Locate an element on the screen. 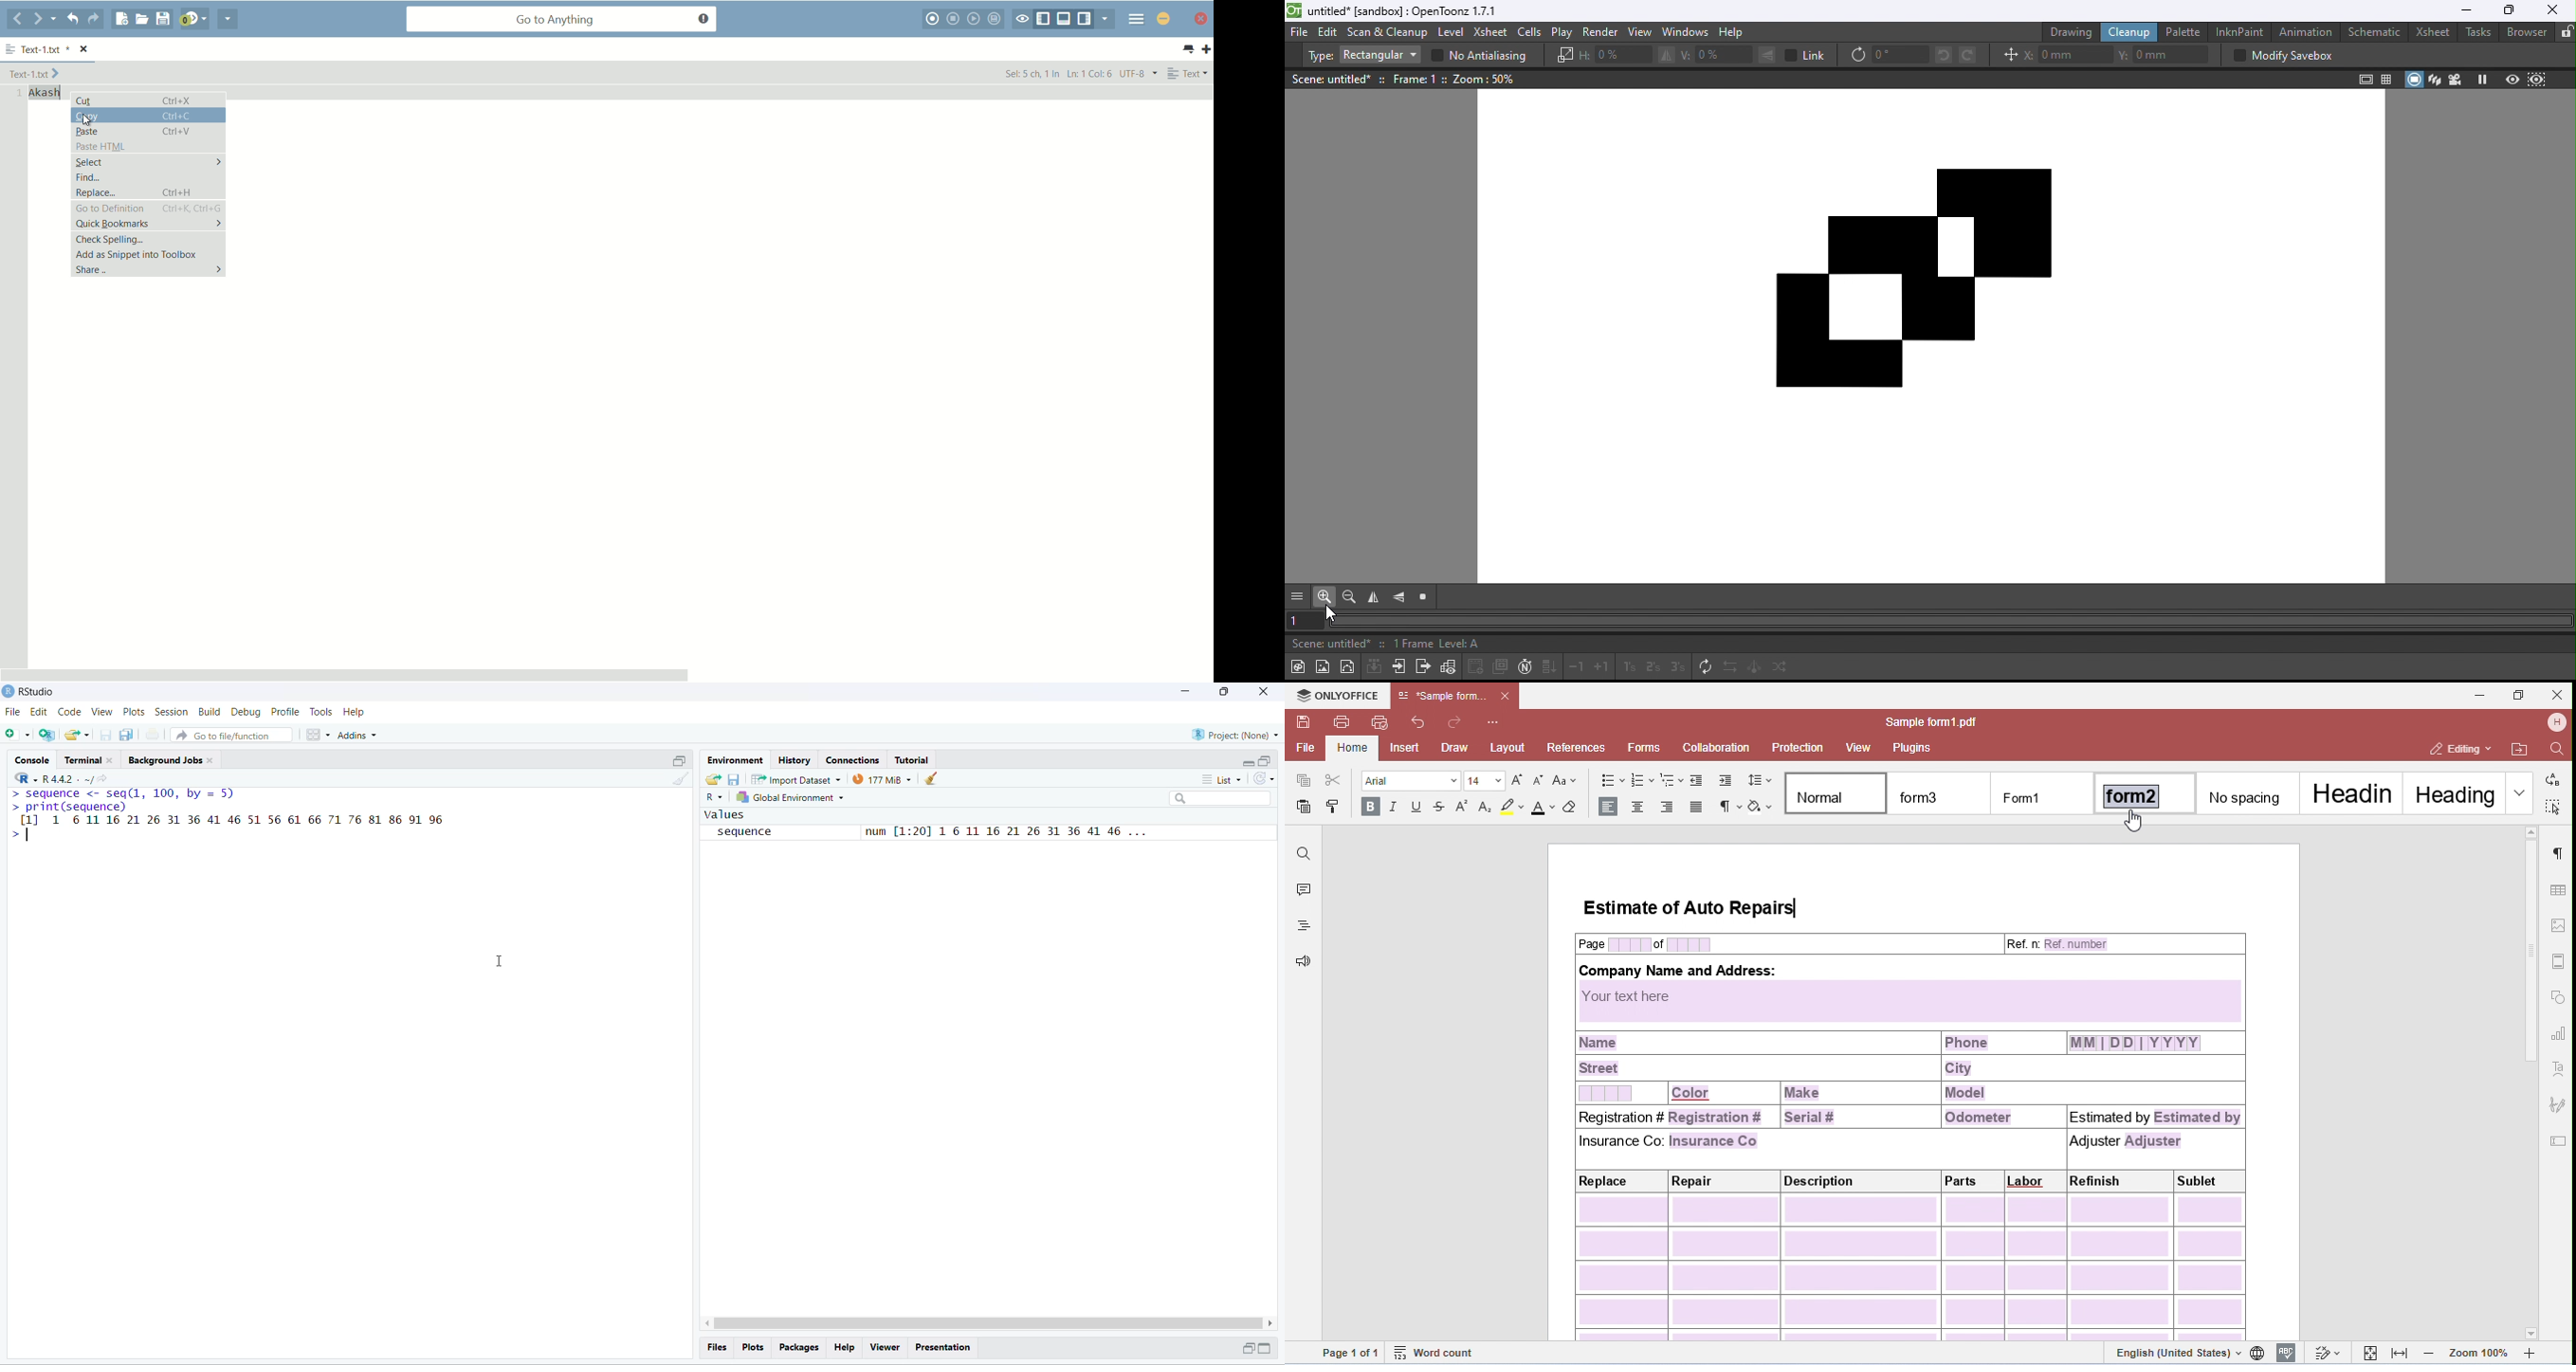 The width and height of the screenshot is (2576, 1372). background jobs is located at coordinates (165, 761).